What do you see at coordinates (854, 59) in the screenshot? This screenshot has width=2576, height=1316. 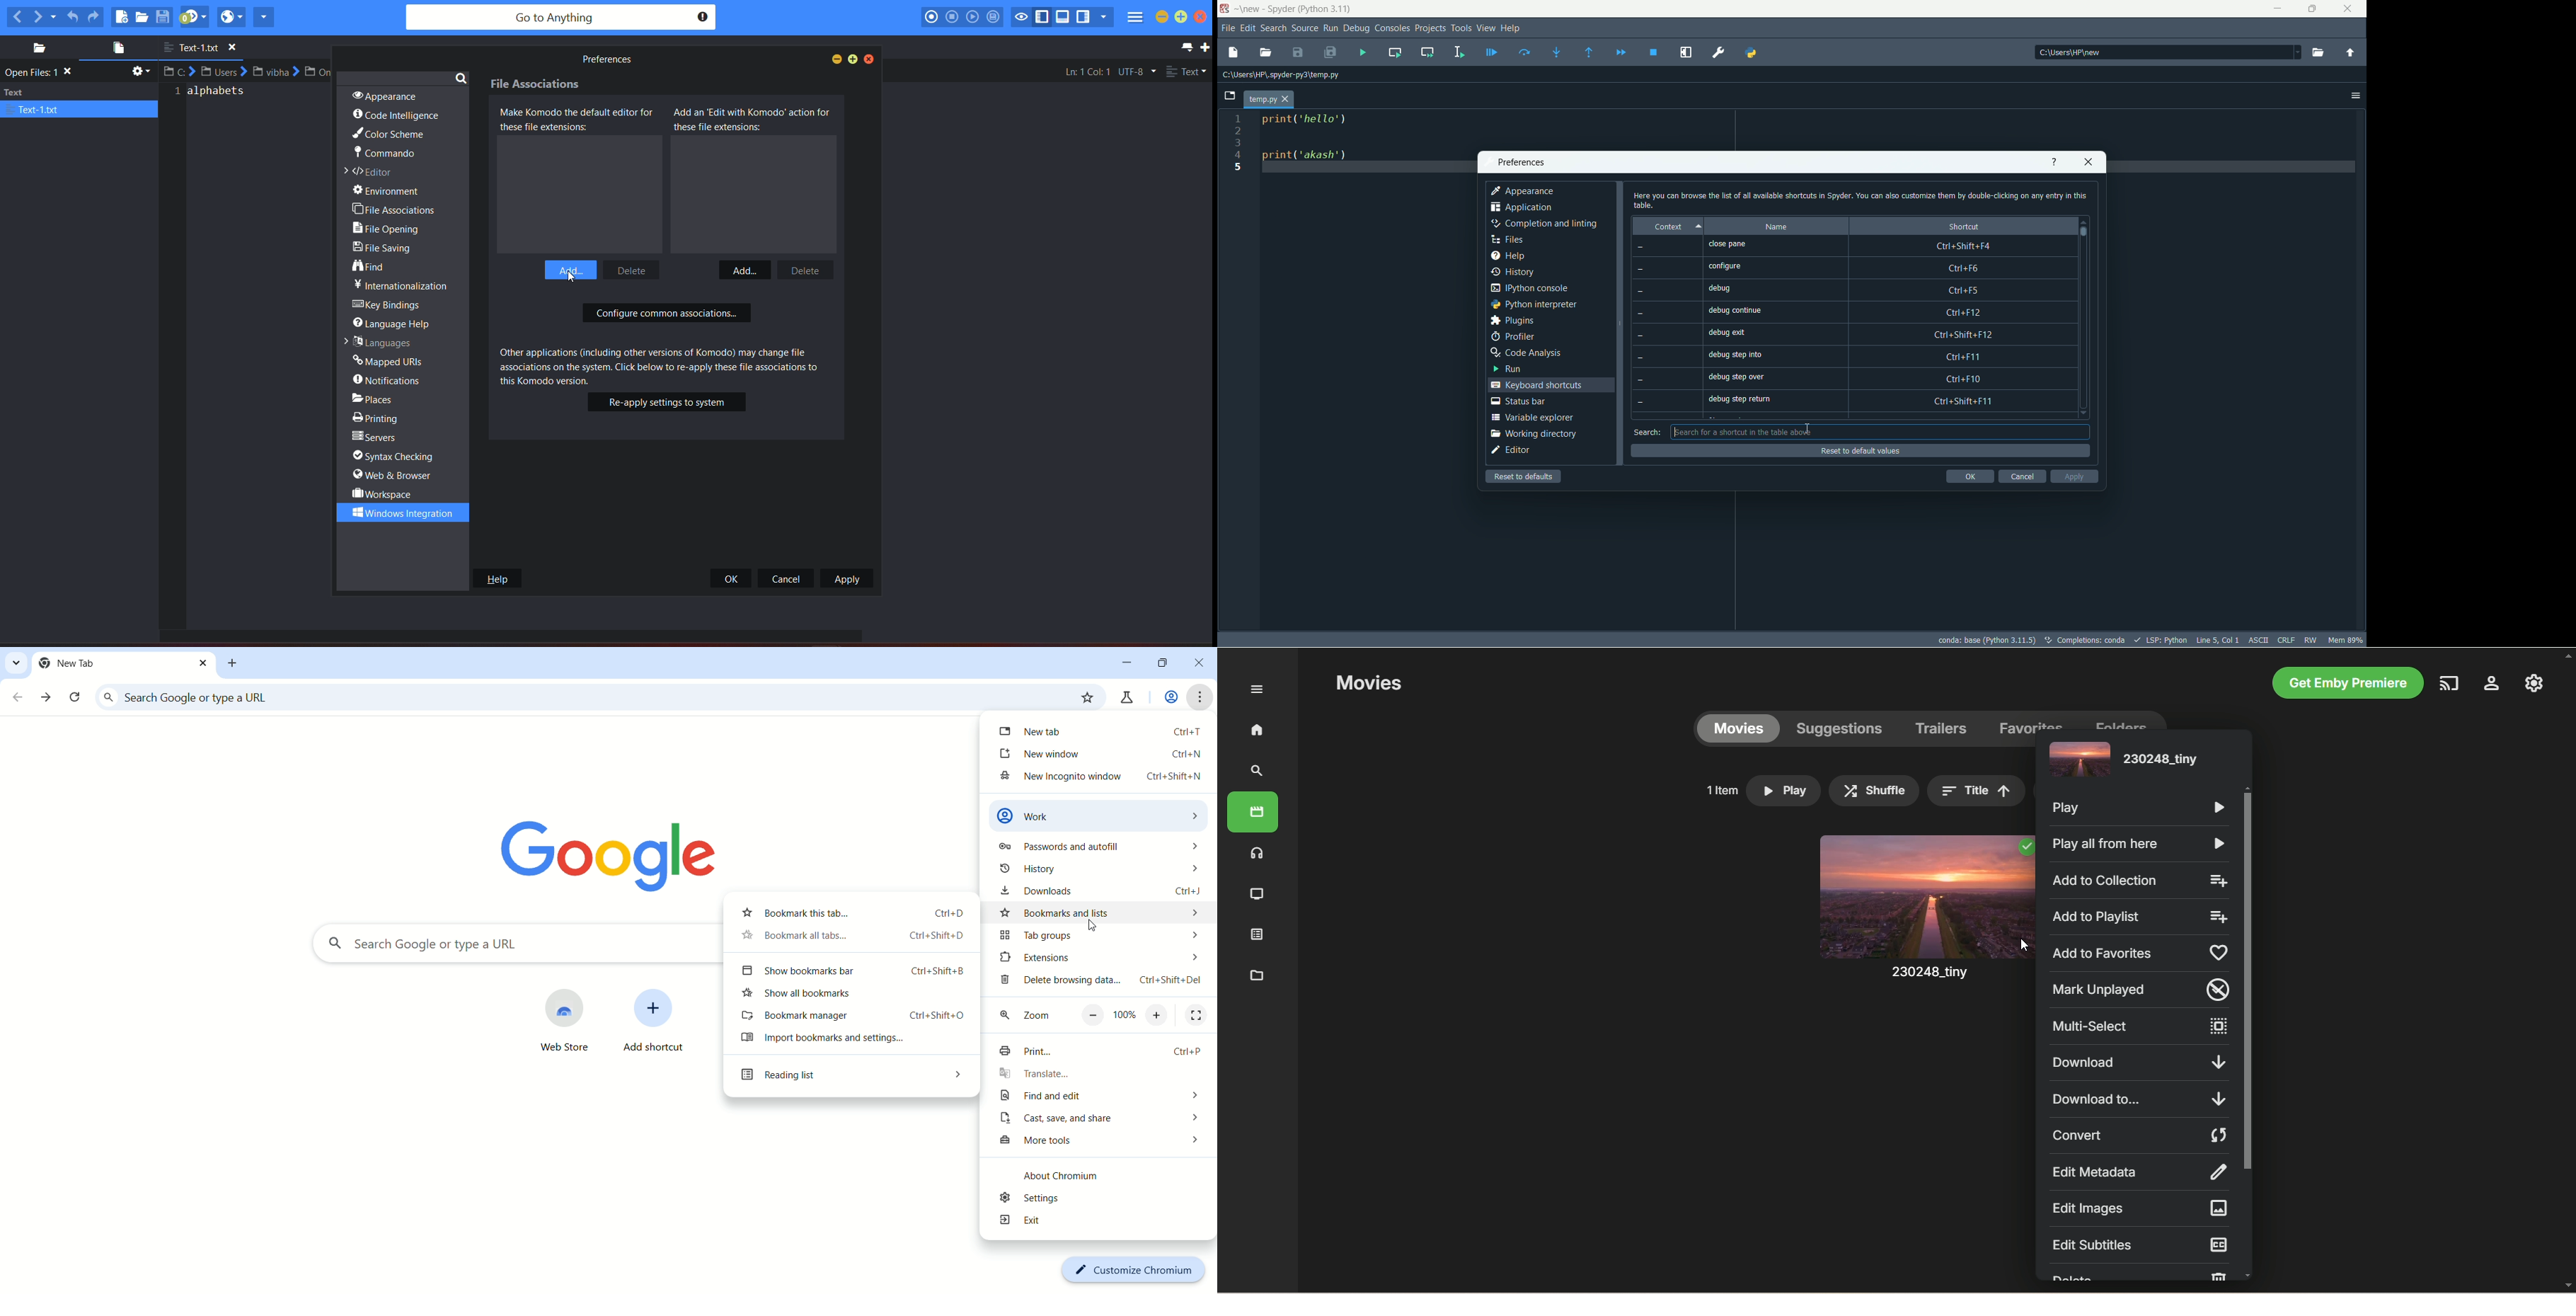 I see `maximize` at bounding box center [854, 59].